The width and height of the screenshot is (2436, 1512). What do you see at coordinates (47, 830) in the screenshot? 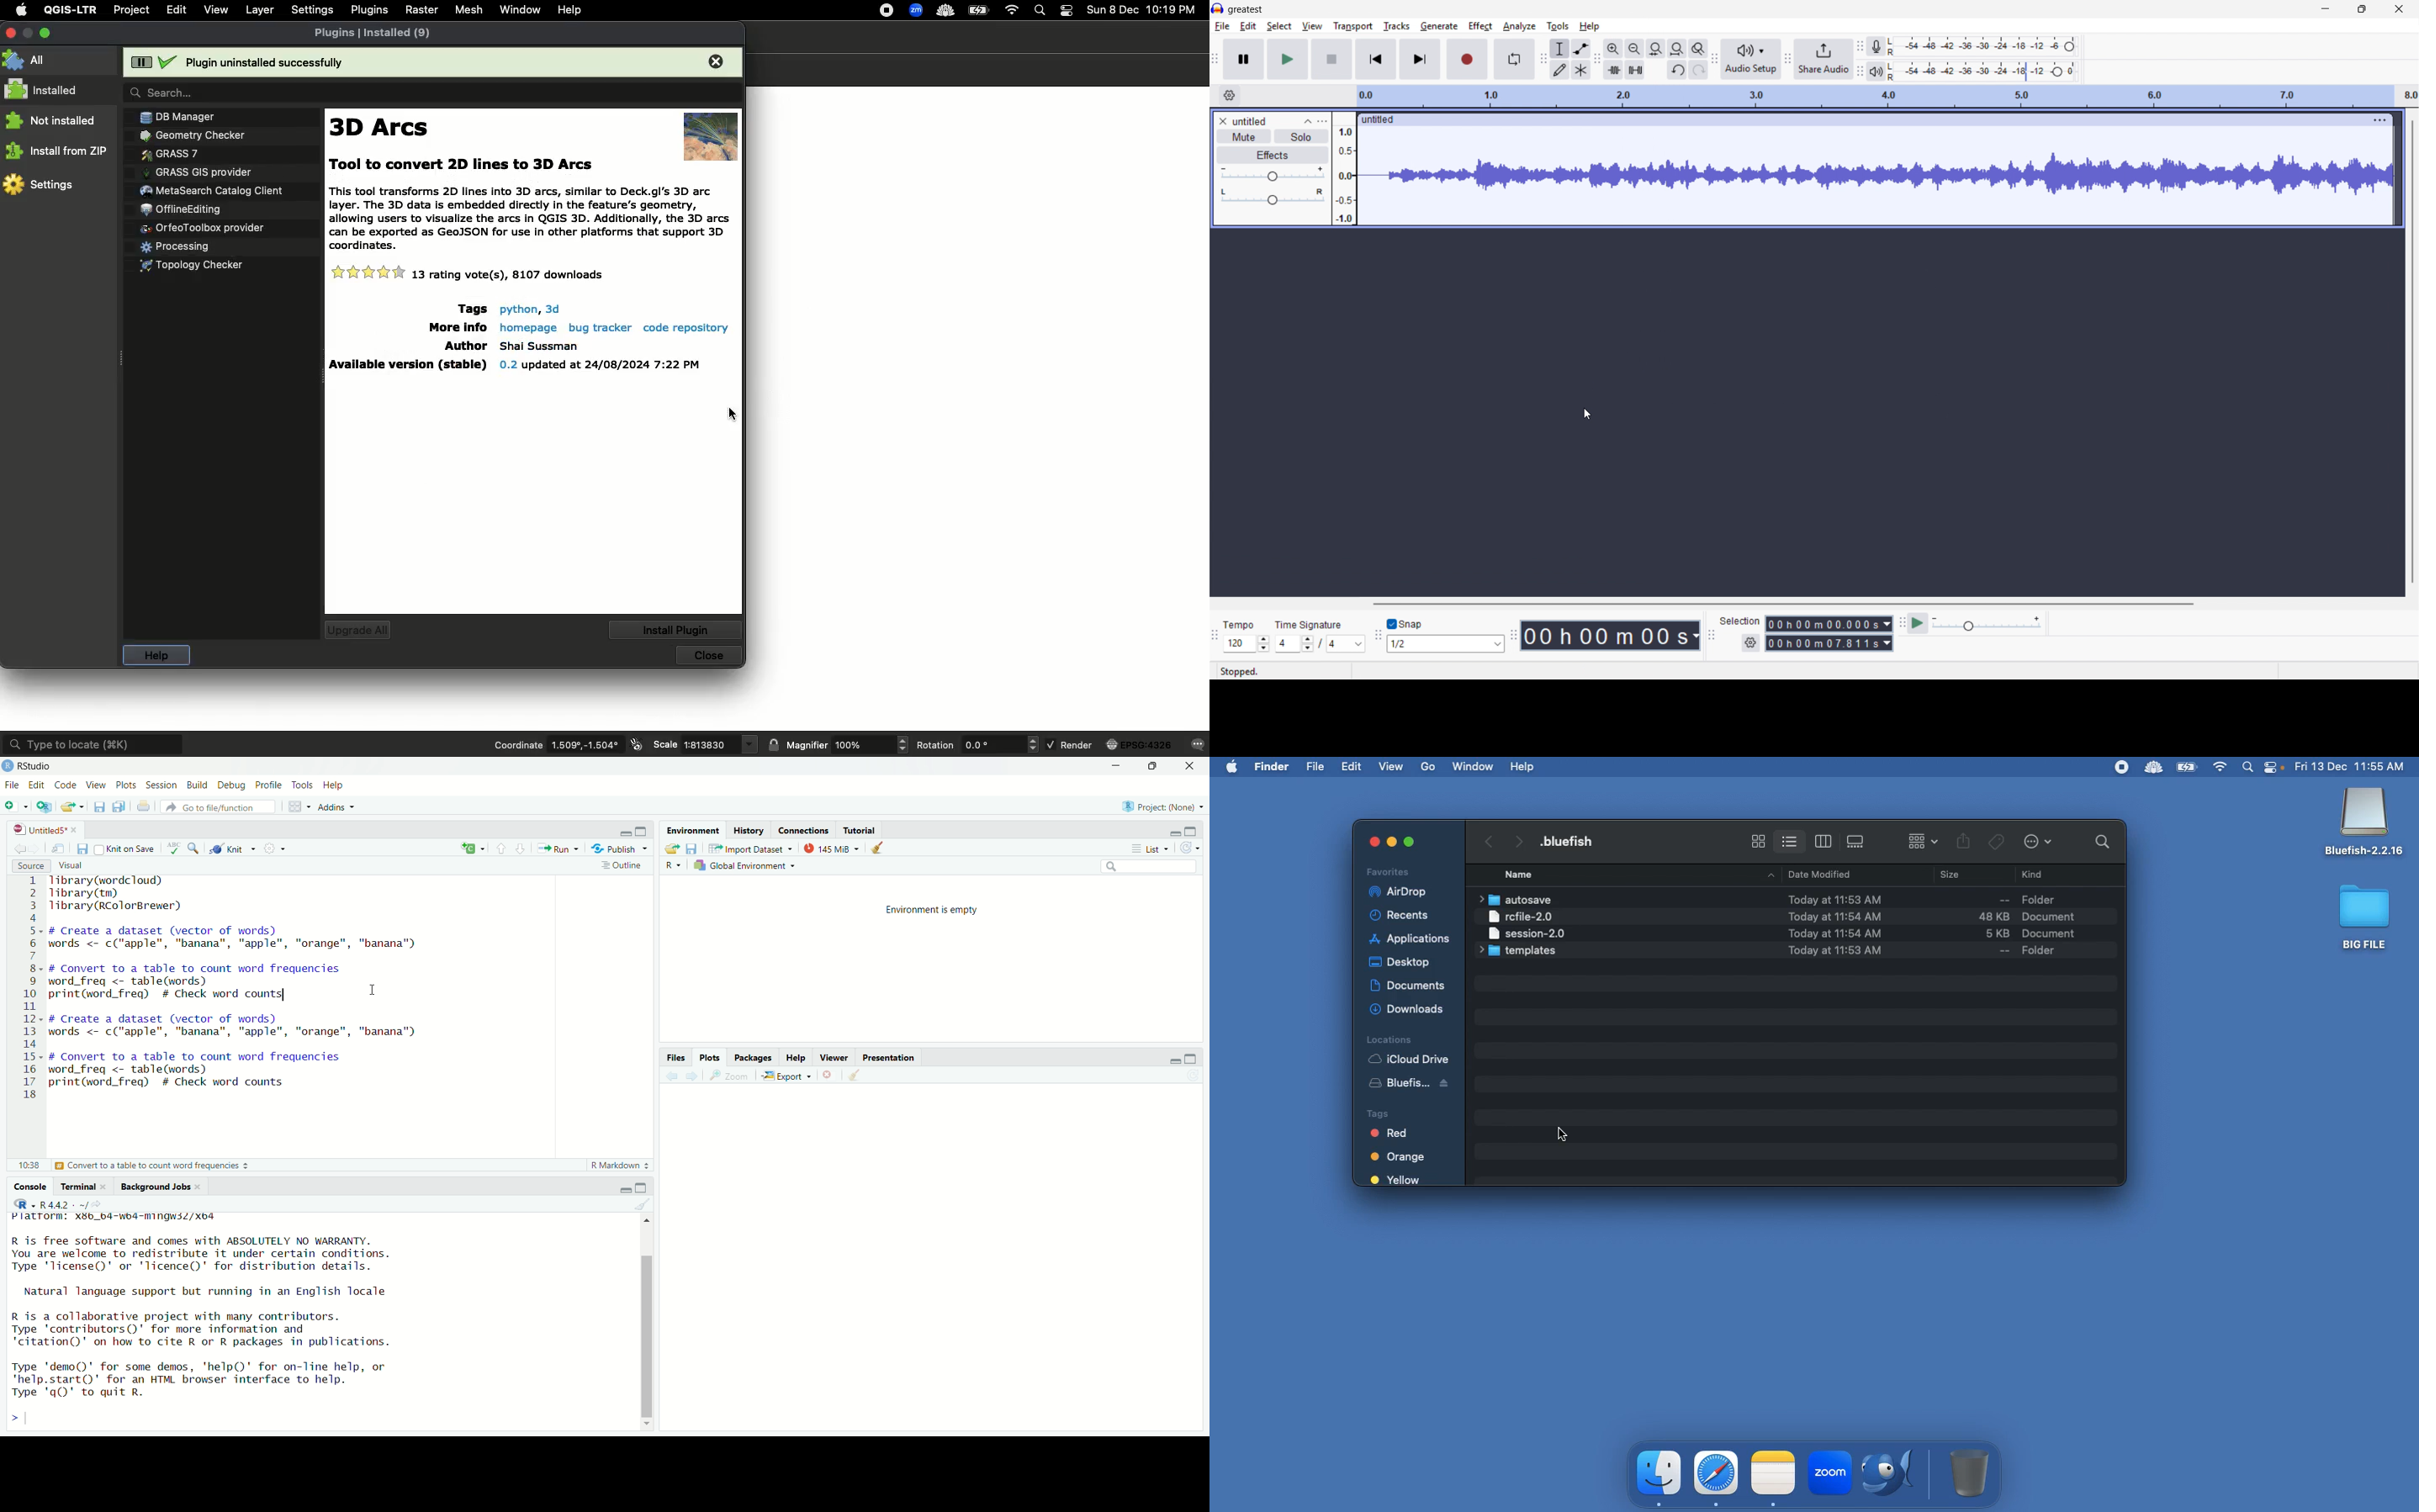
I see `Untitled` at bounding box center [47, 830].